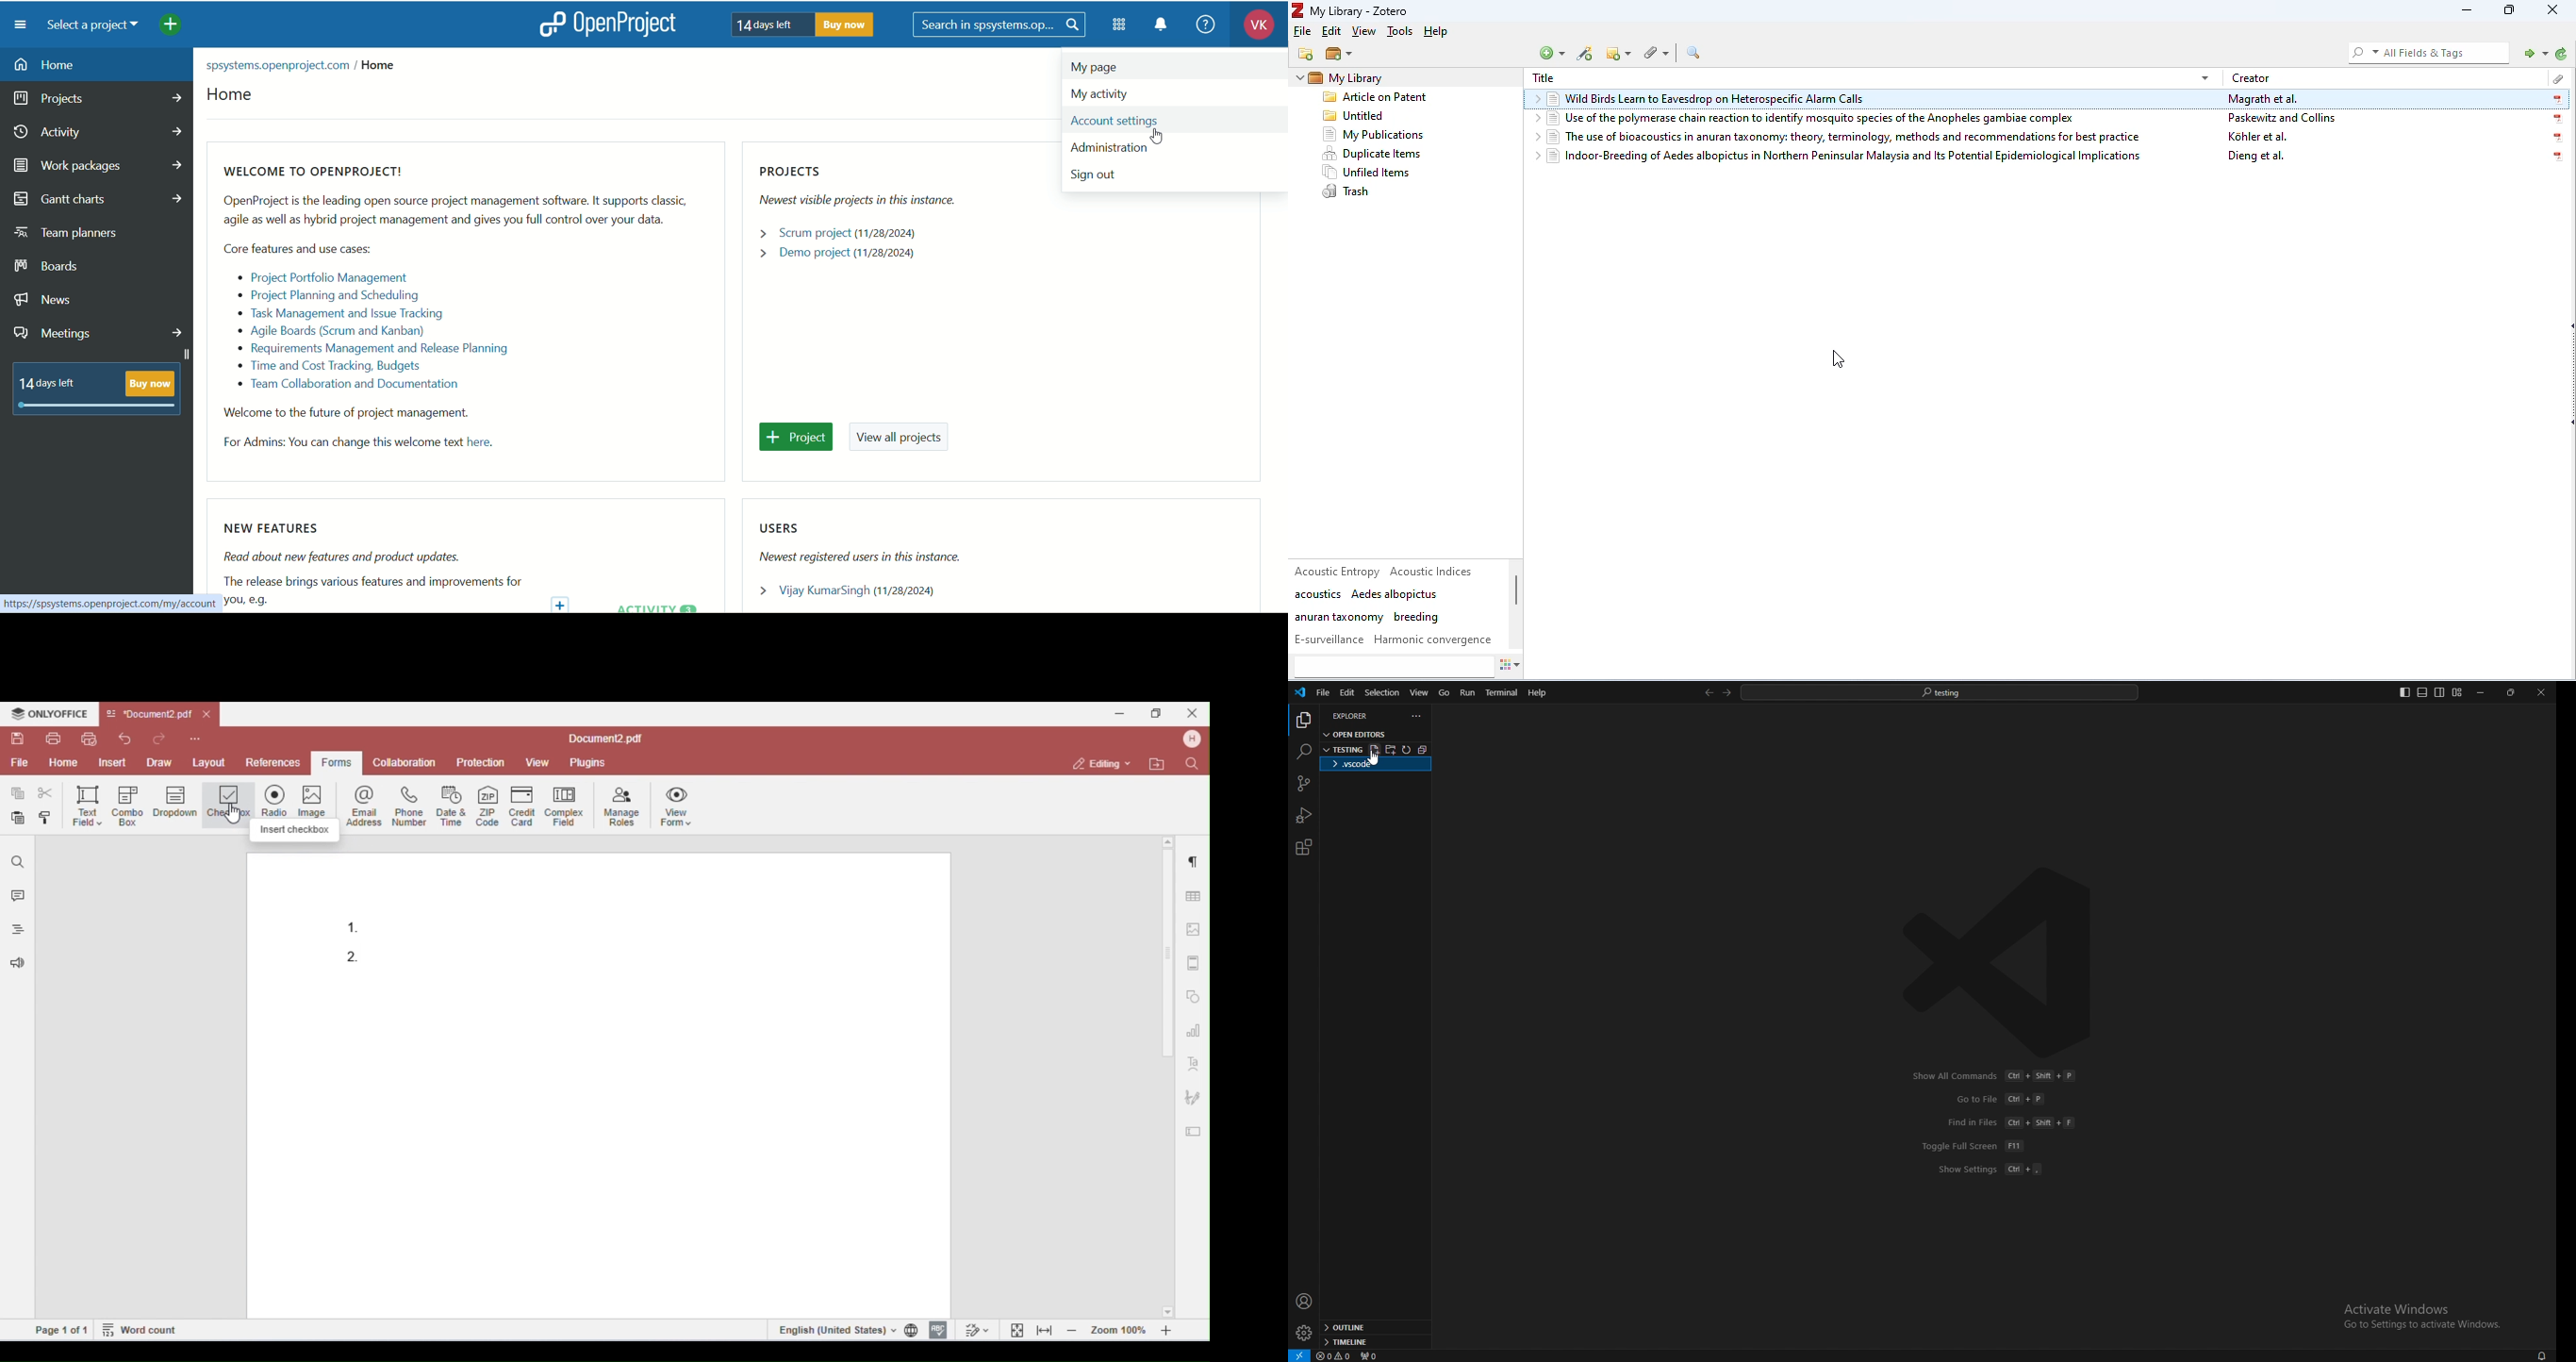 This screenshot has height=1372, width=2576. Describe the element at coordinates (1554, 53) in the screenshot. I see `new item` at that location.